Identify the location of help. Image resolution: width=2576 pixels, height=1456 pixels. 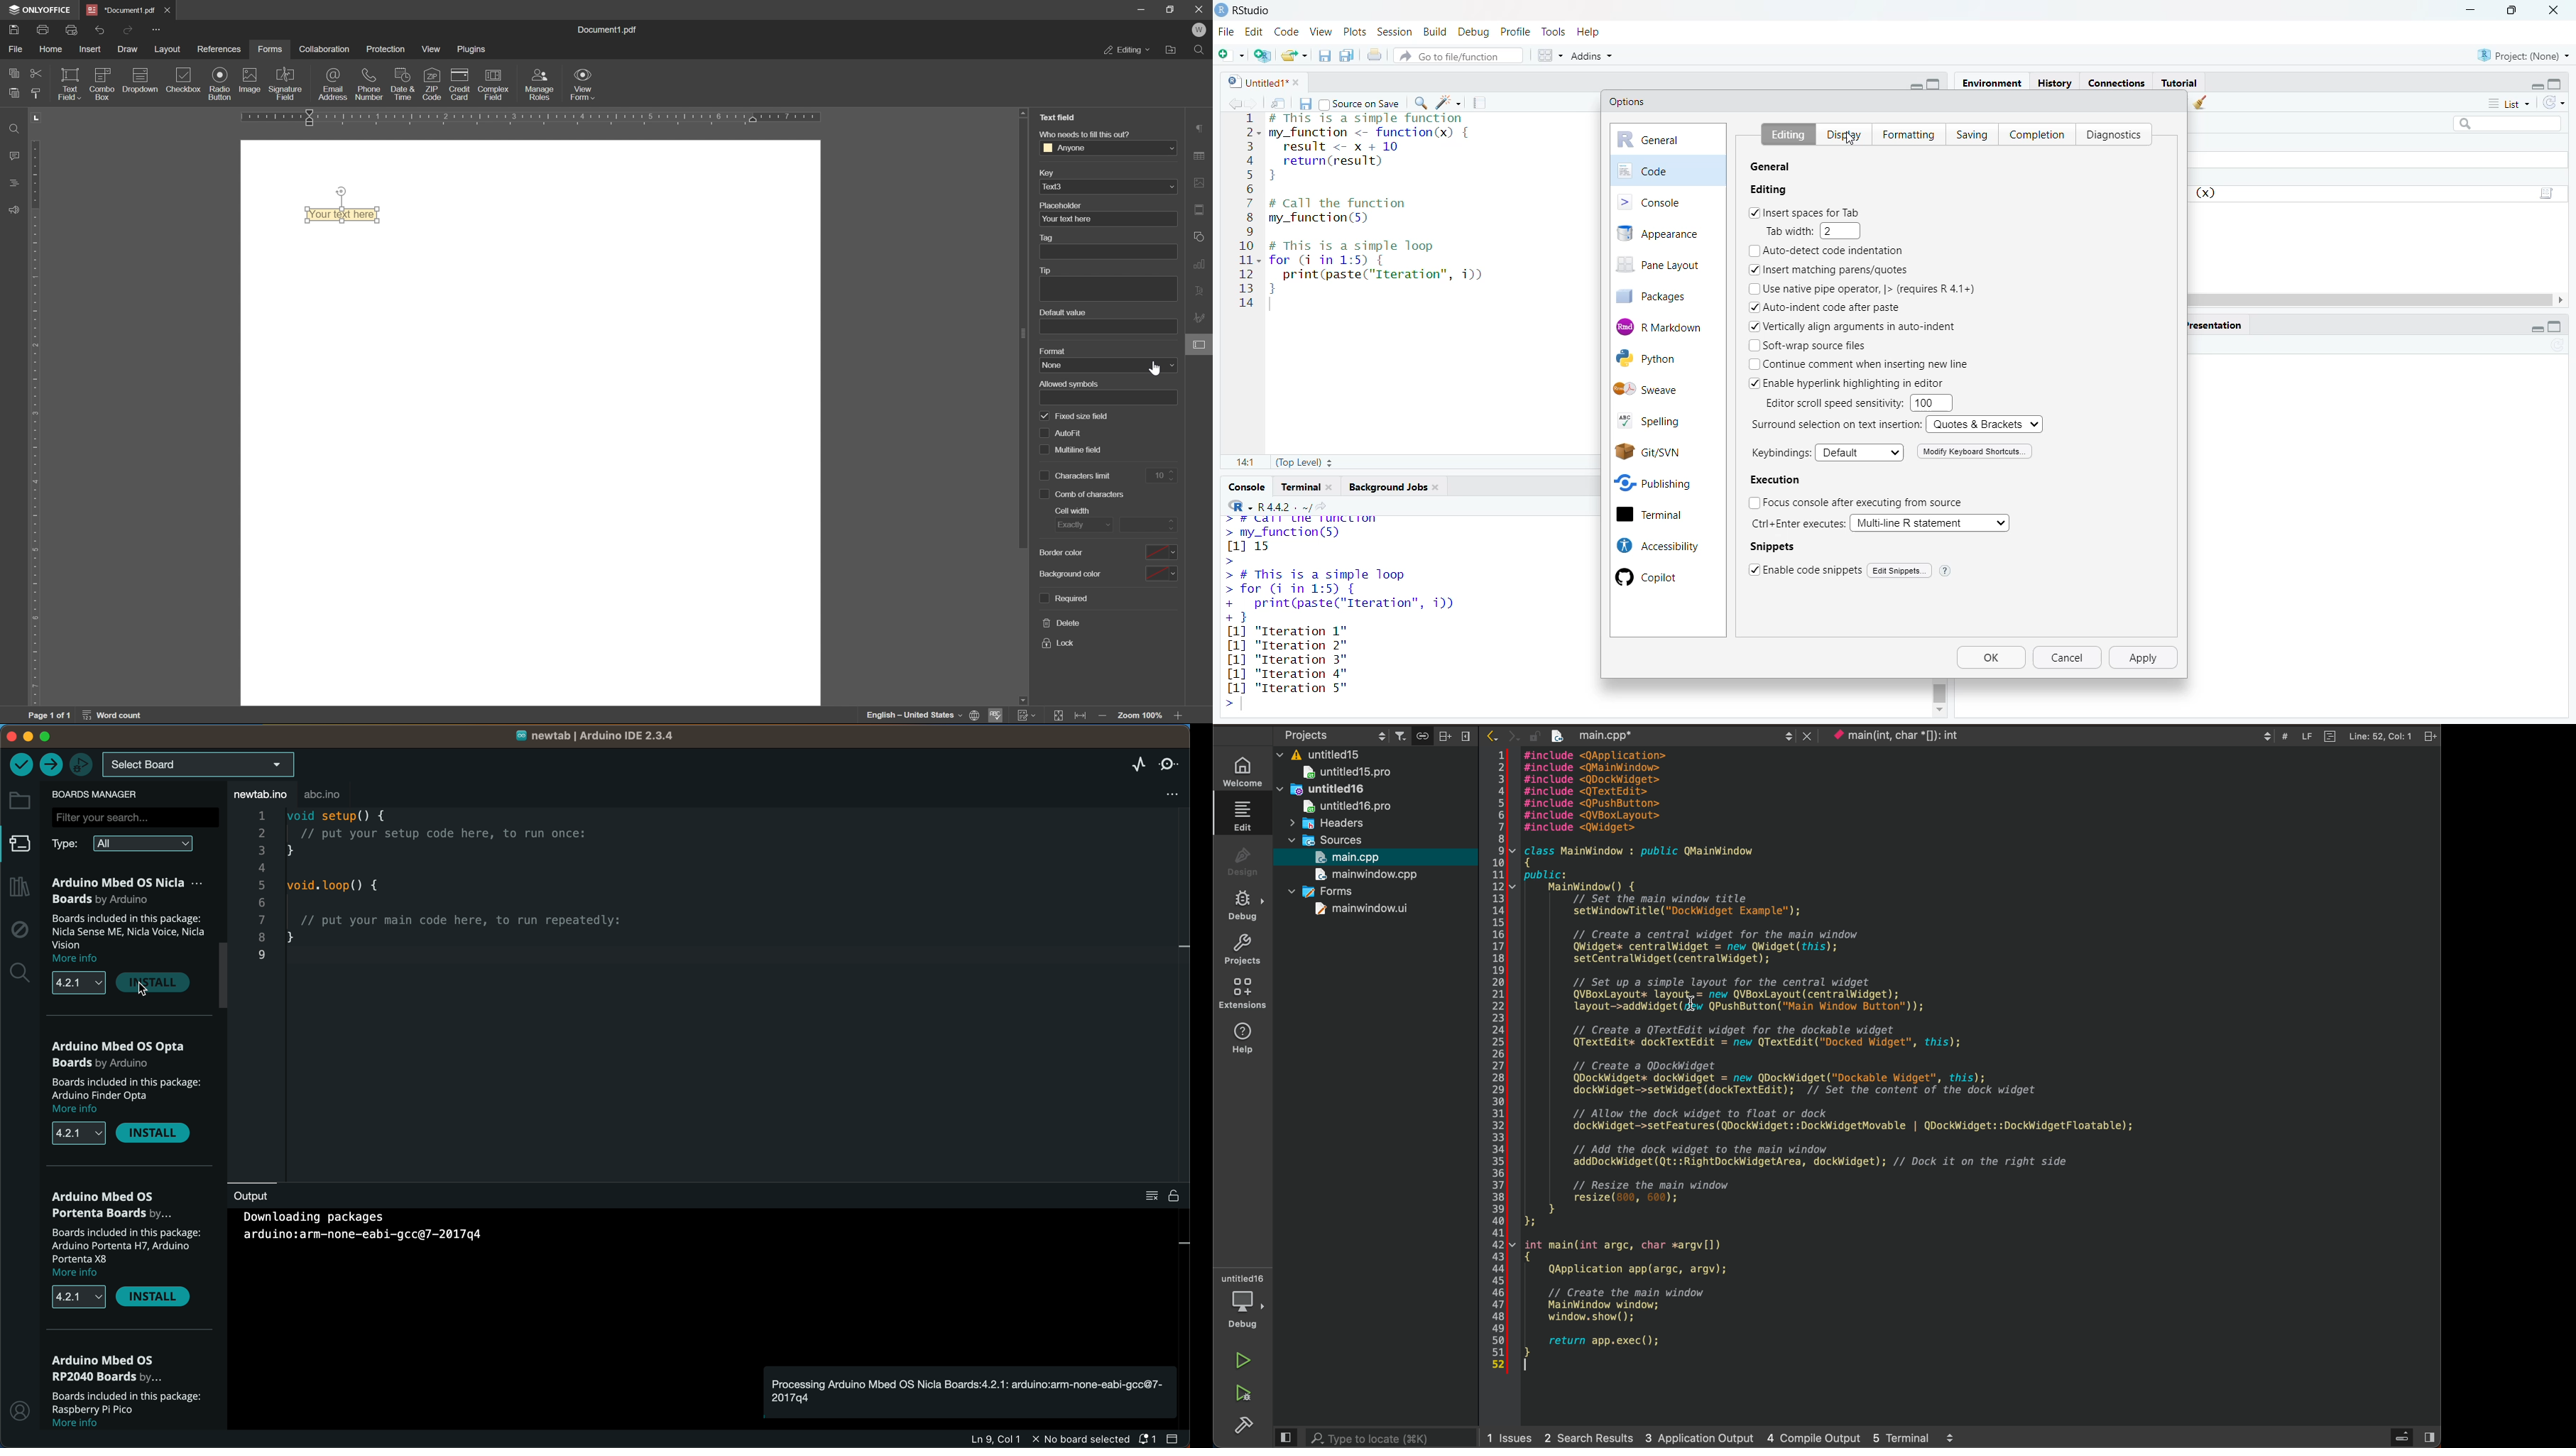
(1944, 570).